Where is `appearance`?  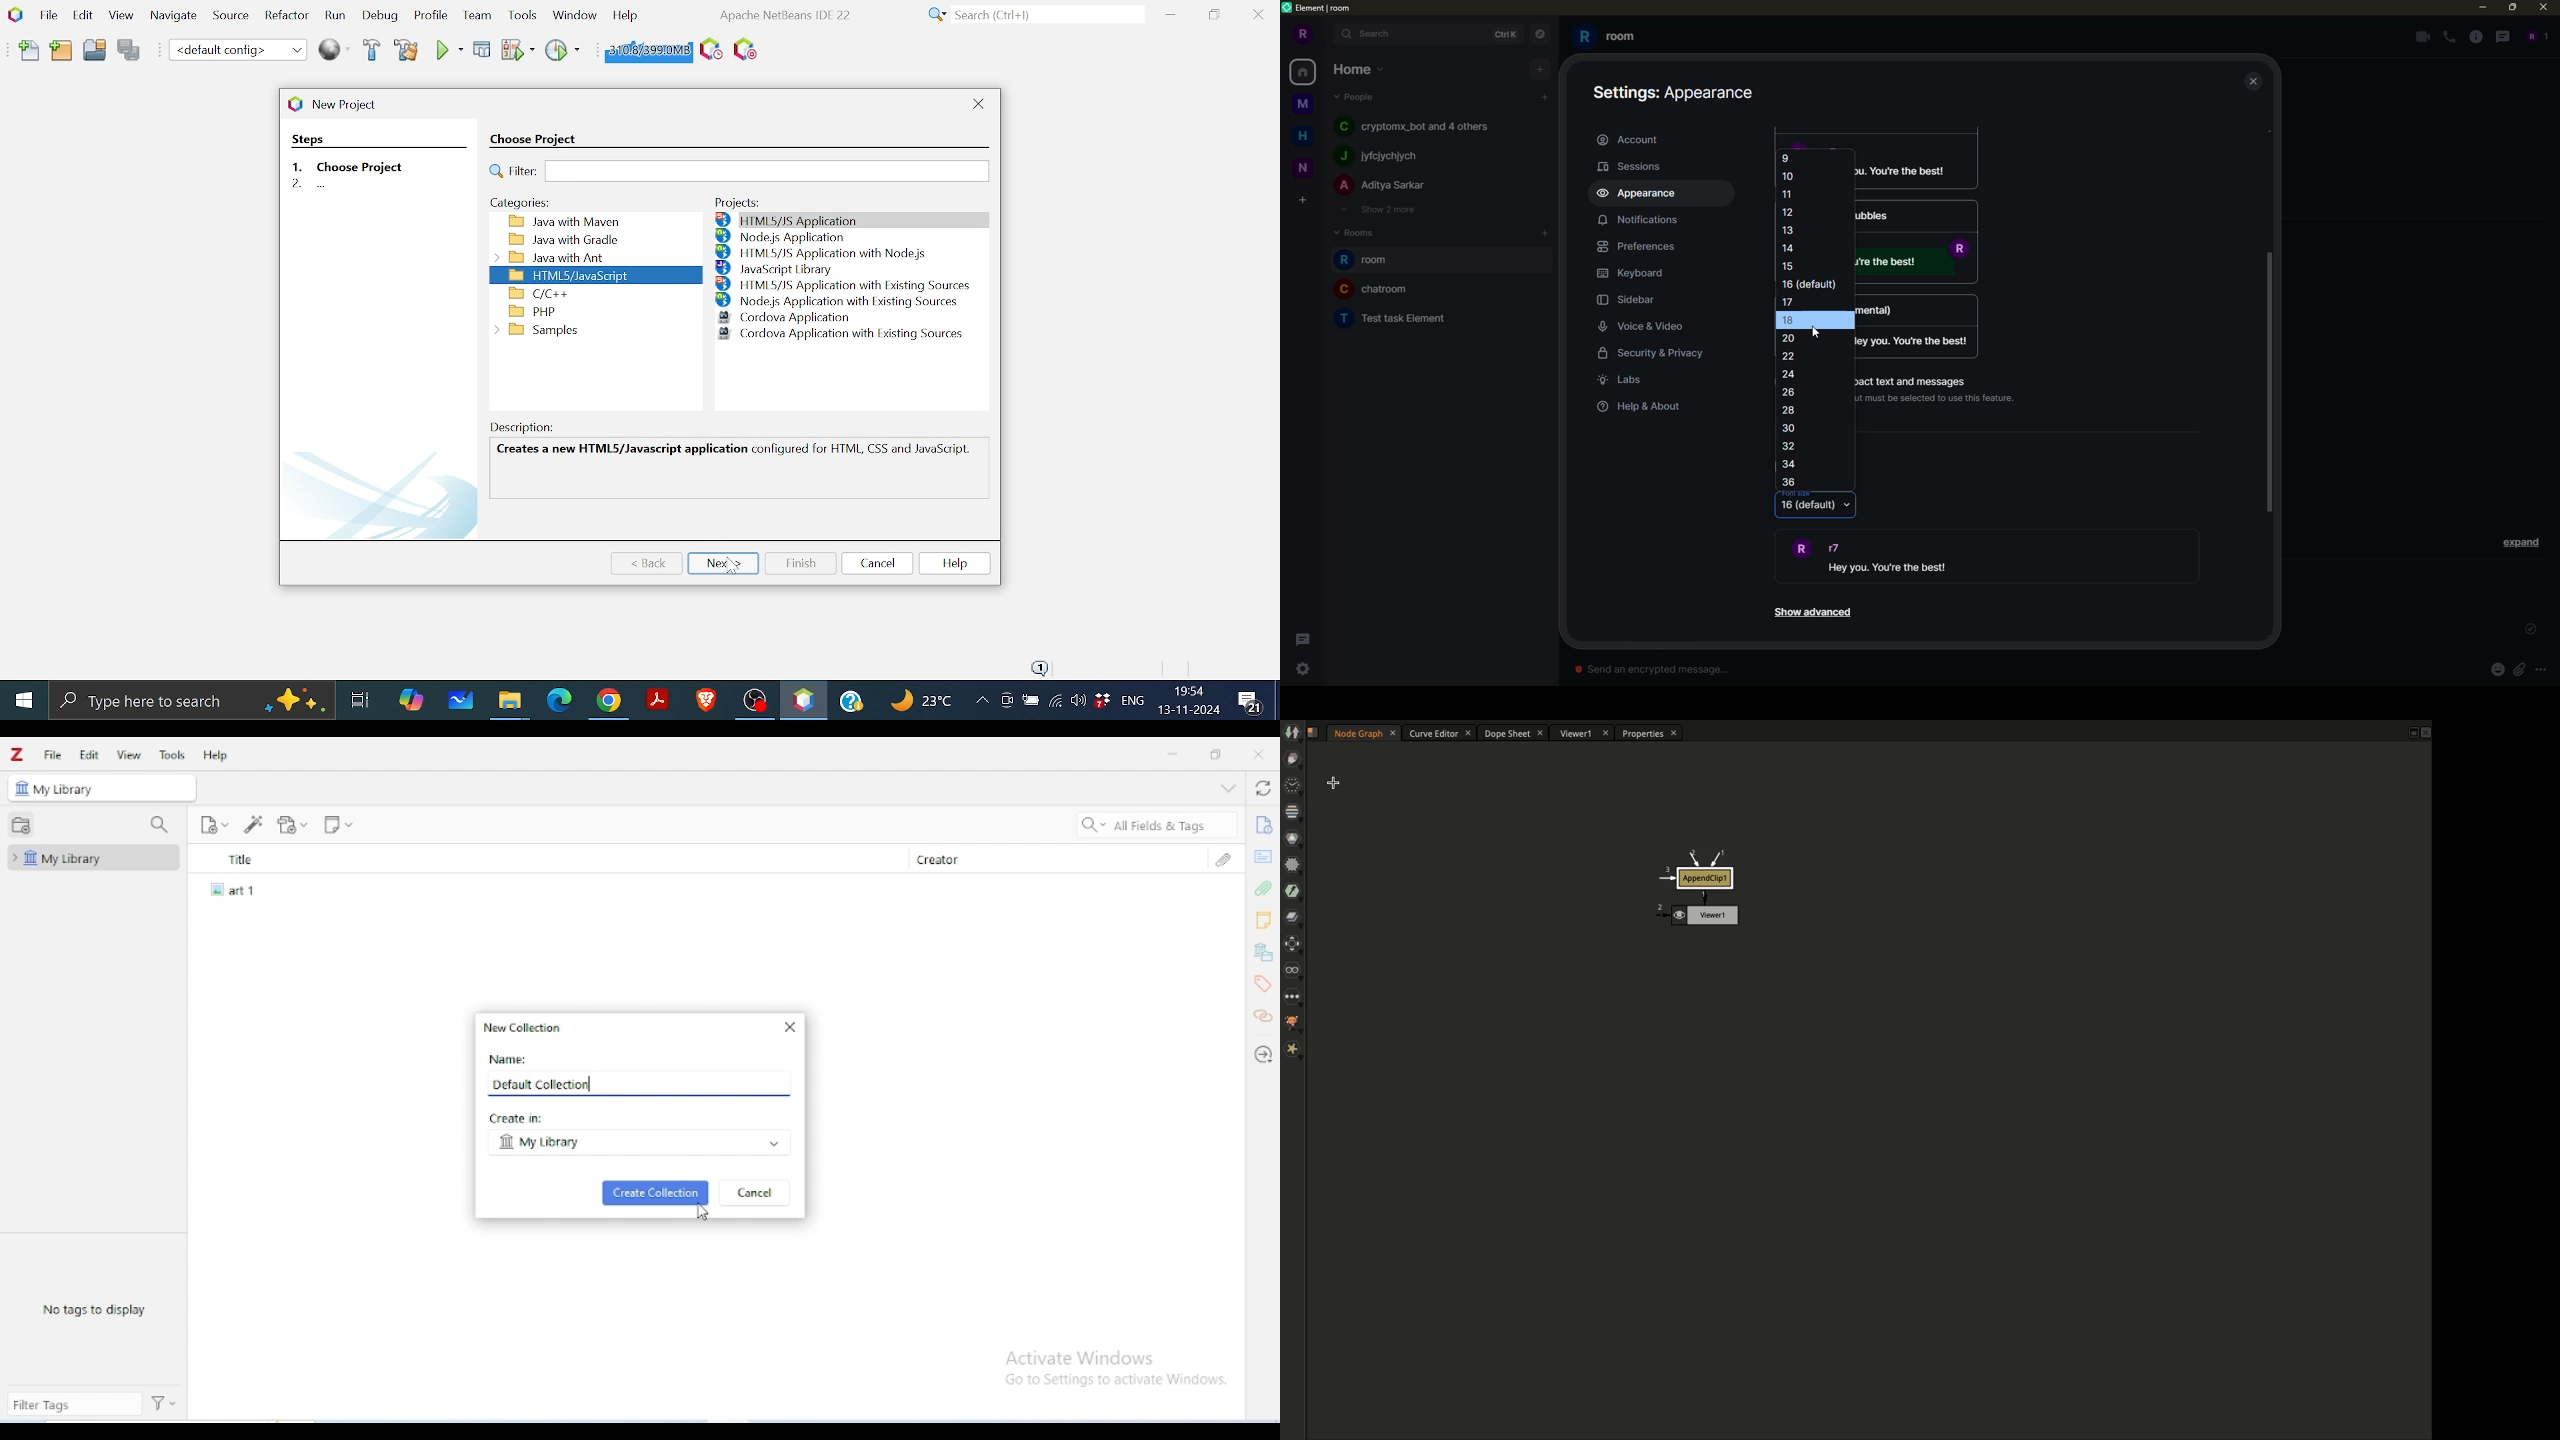 appearance is located at coordinates (1642, 194).